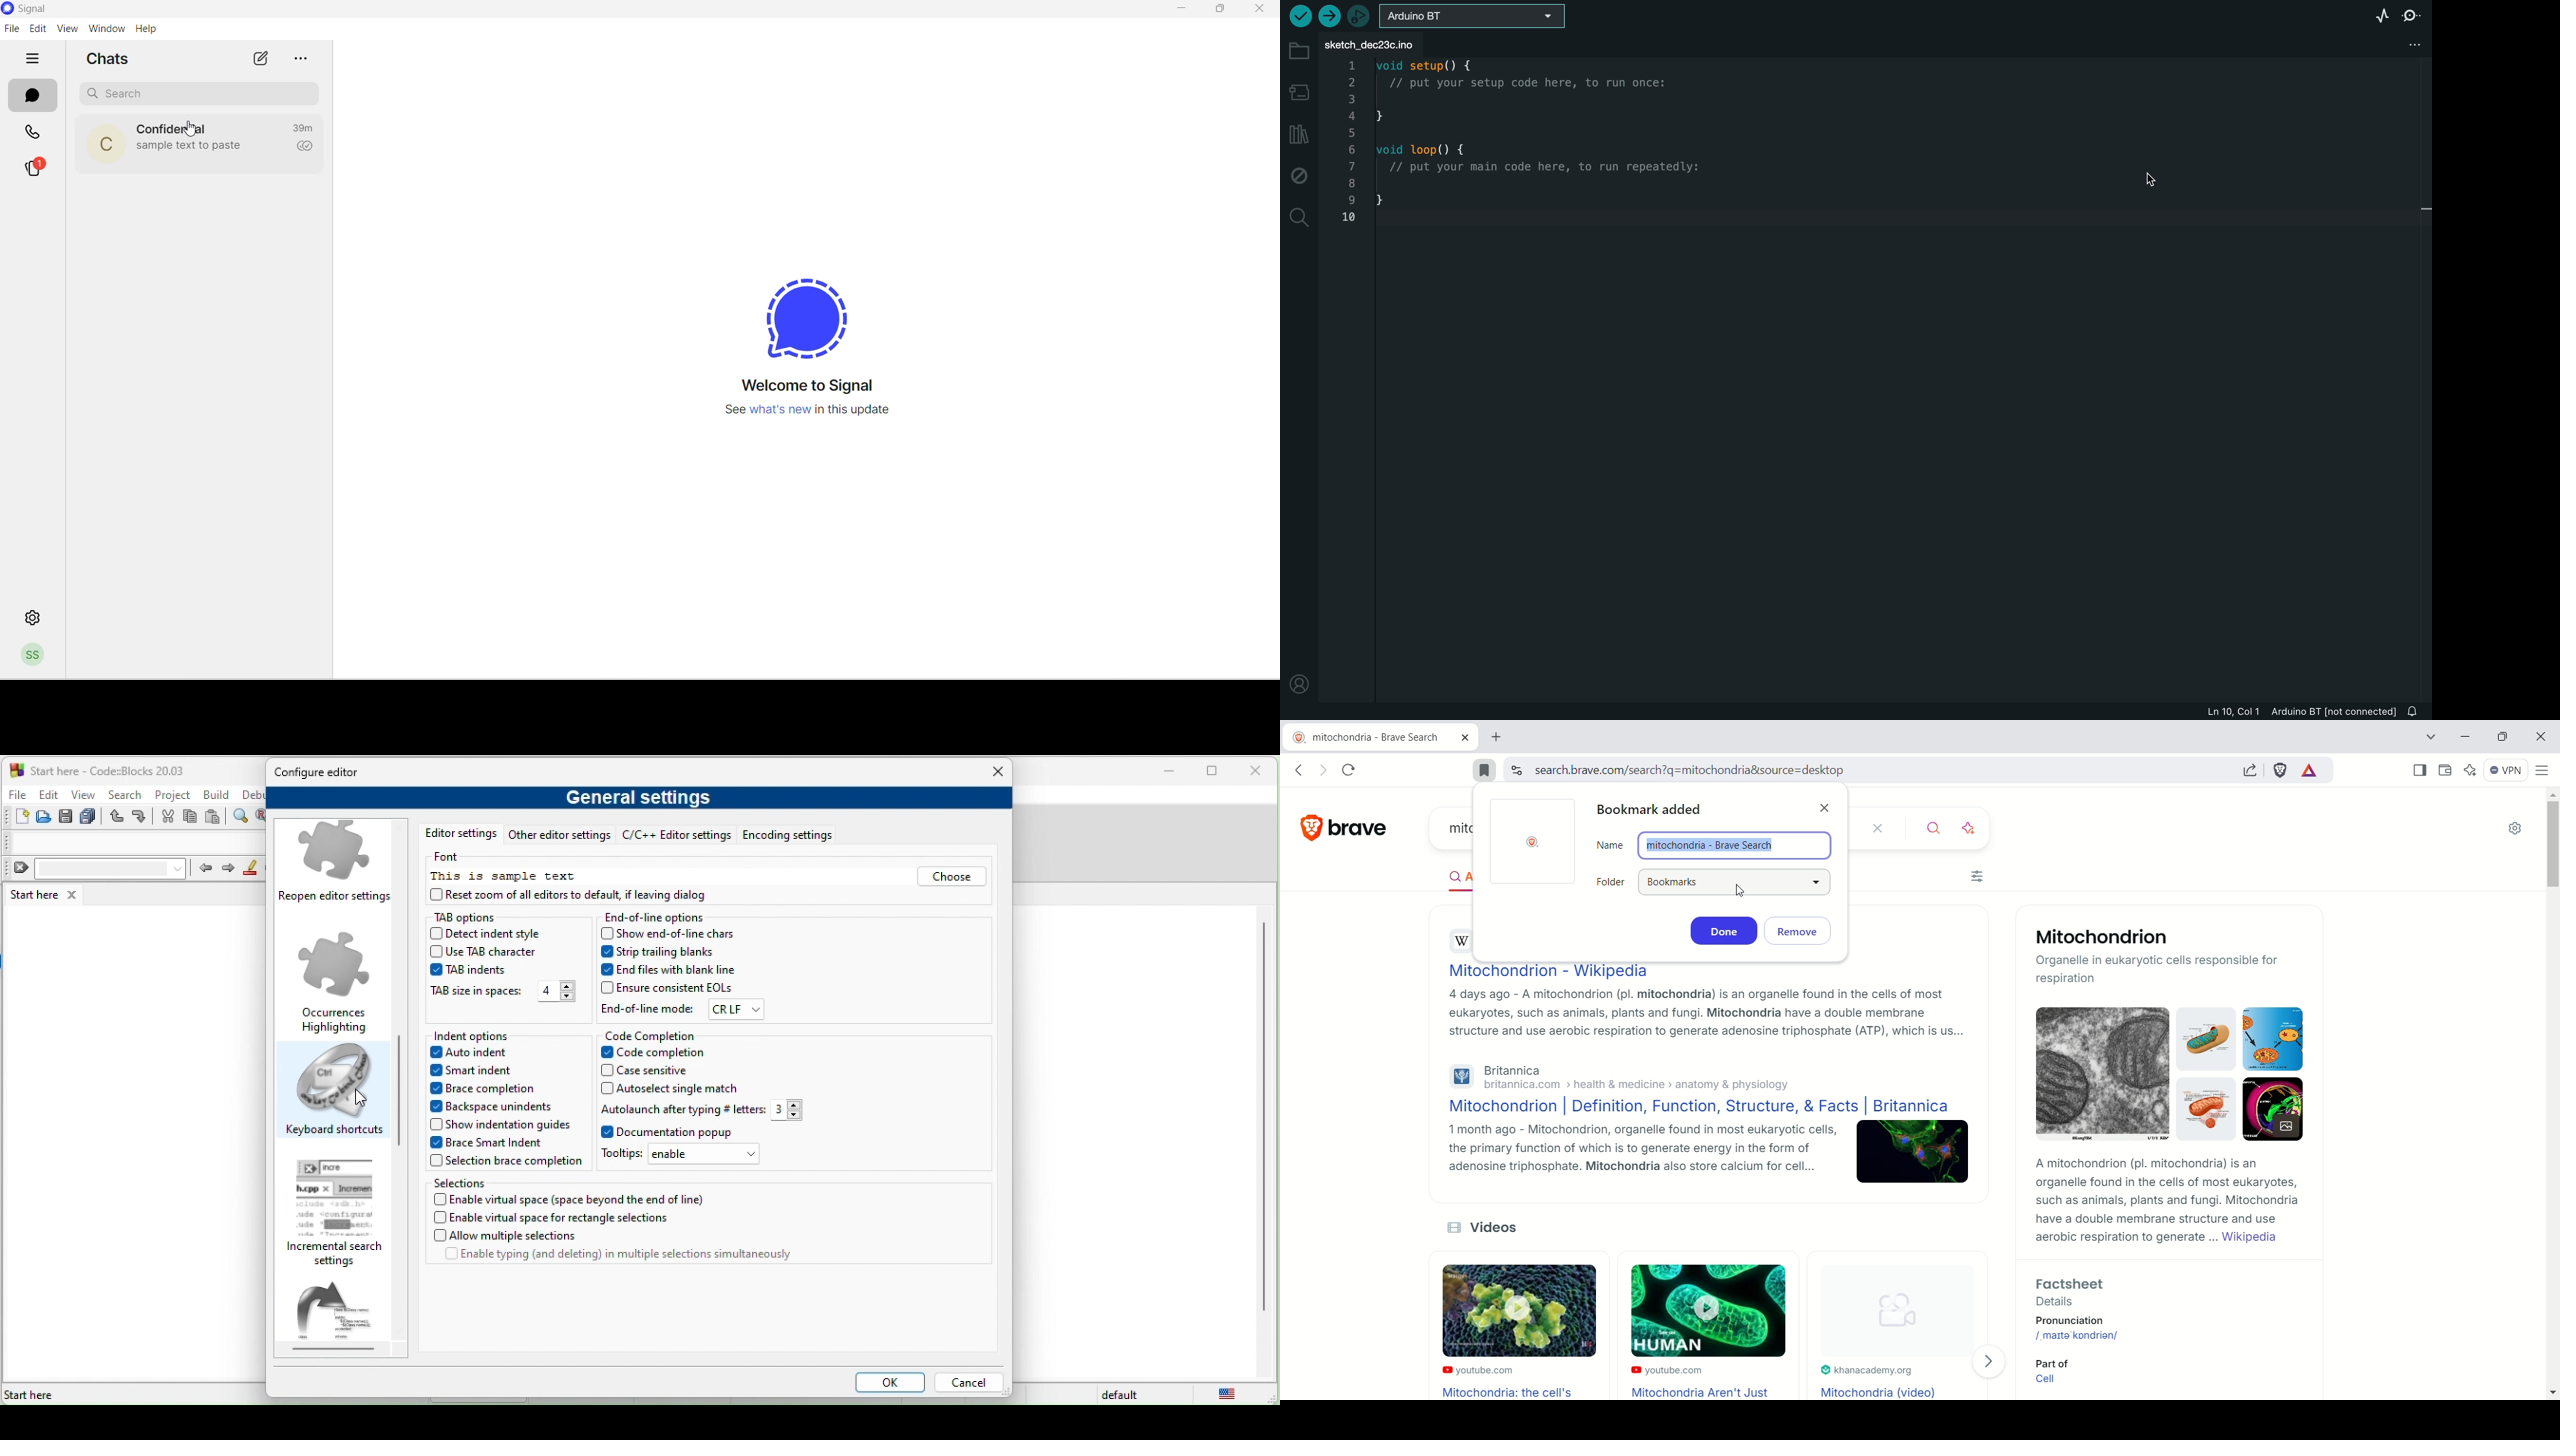 Image resolution: width=2576 pixels, height=1456 pixels. I want to click on code completion, so click(653, 1035).